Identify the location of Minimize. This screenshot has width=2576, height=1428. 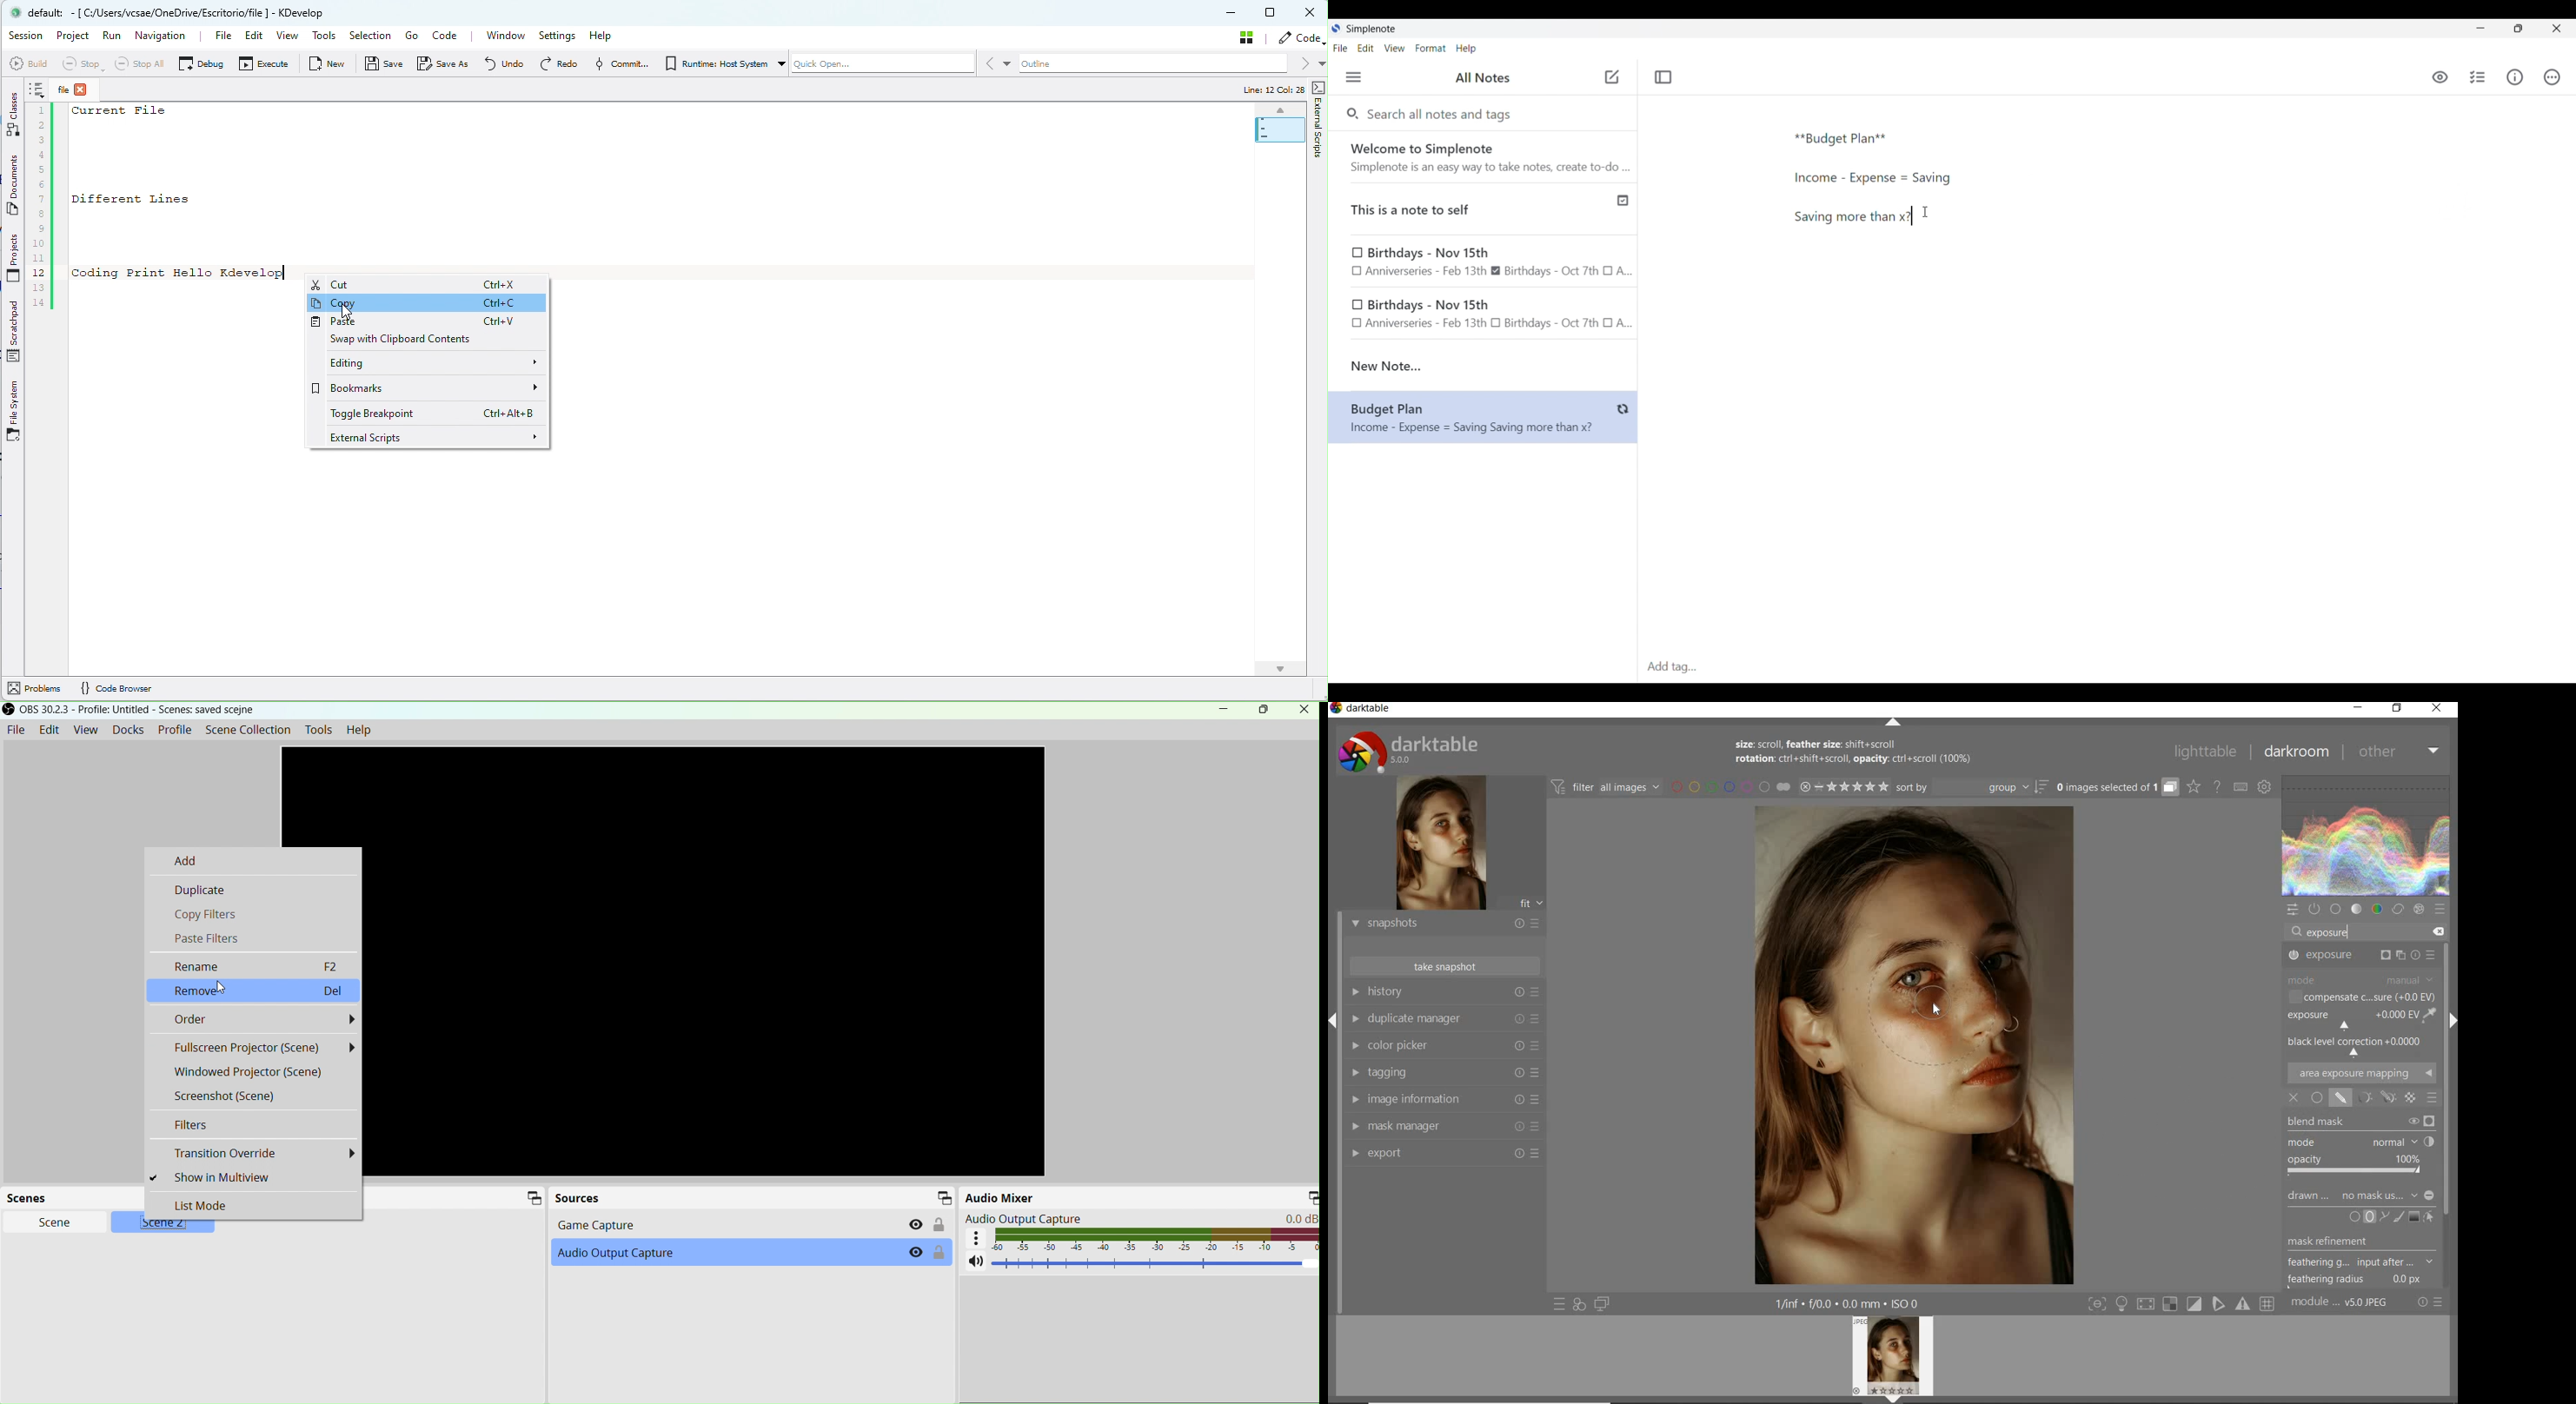
(1308, 1195).